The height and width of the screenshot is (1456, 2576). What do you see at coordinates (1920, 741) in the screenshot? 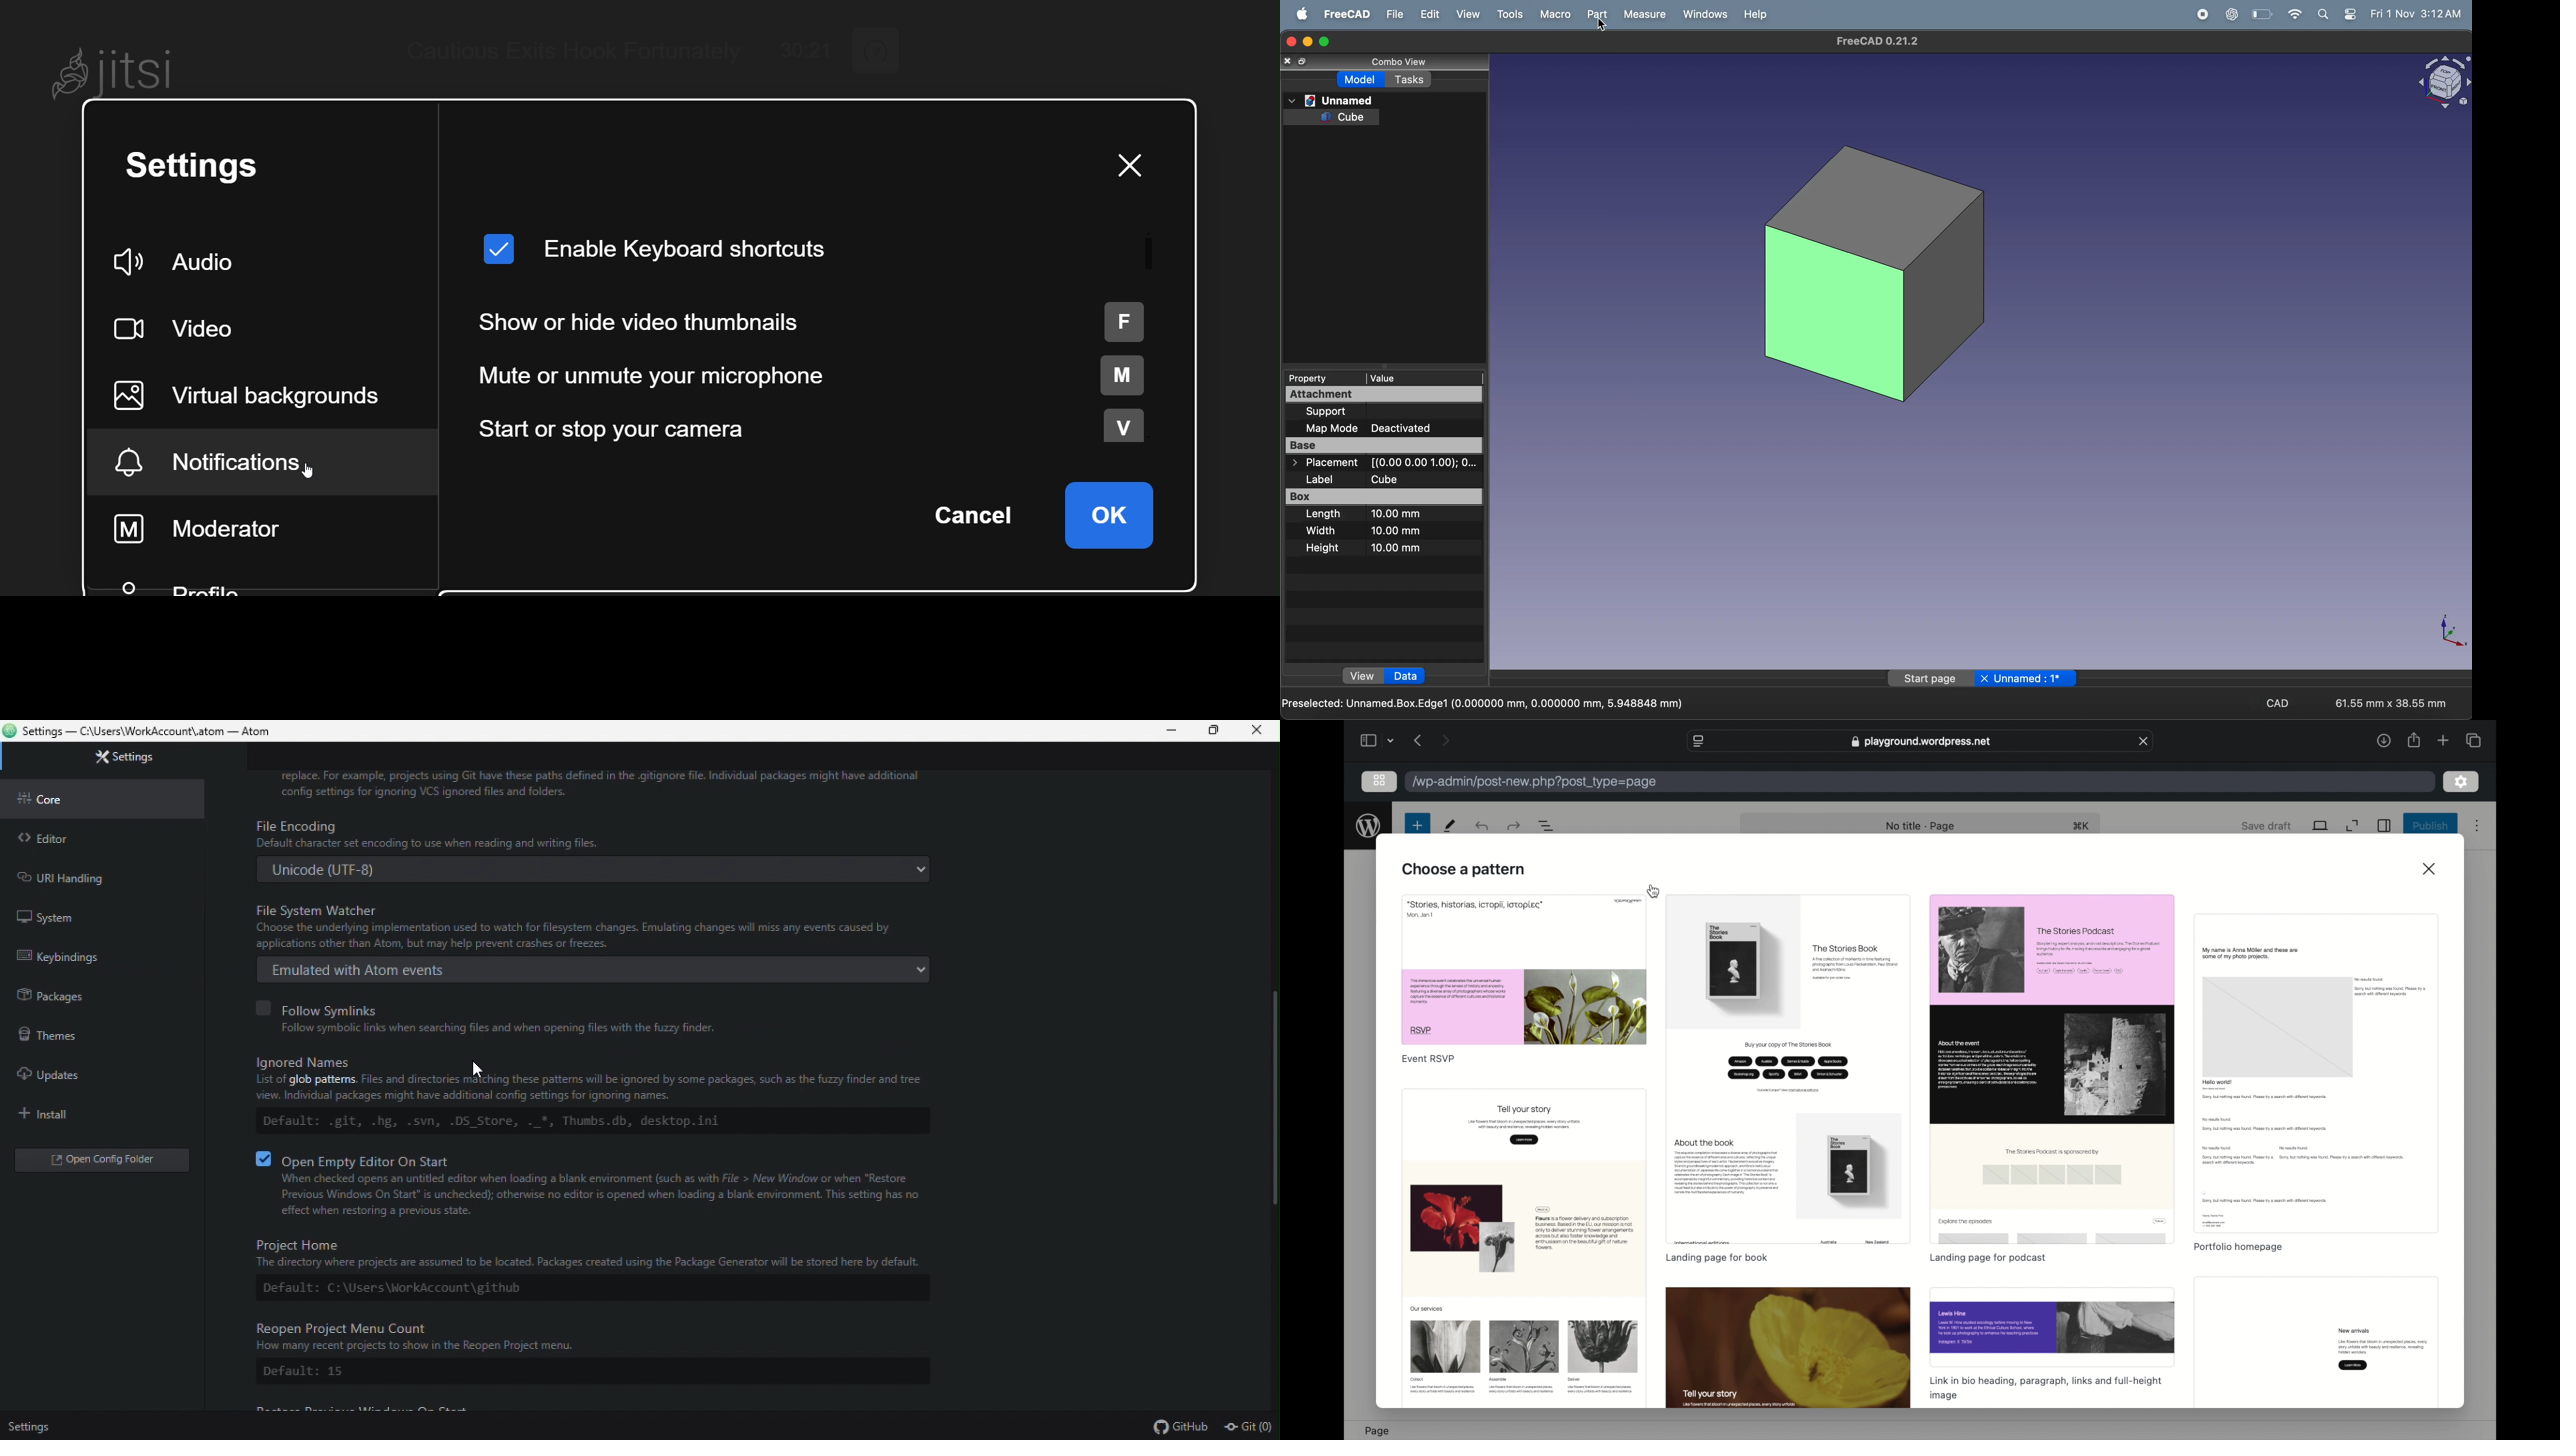
I see `web address` at bounding box center [1920, 741].